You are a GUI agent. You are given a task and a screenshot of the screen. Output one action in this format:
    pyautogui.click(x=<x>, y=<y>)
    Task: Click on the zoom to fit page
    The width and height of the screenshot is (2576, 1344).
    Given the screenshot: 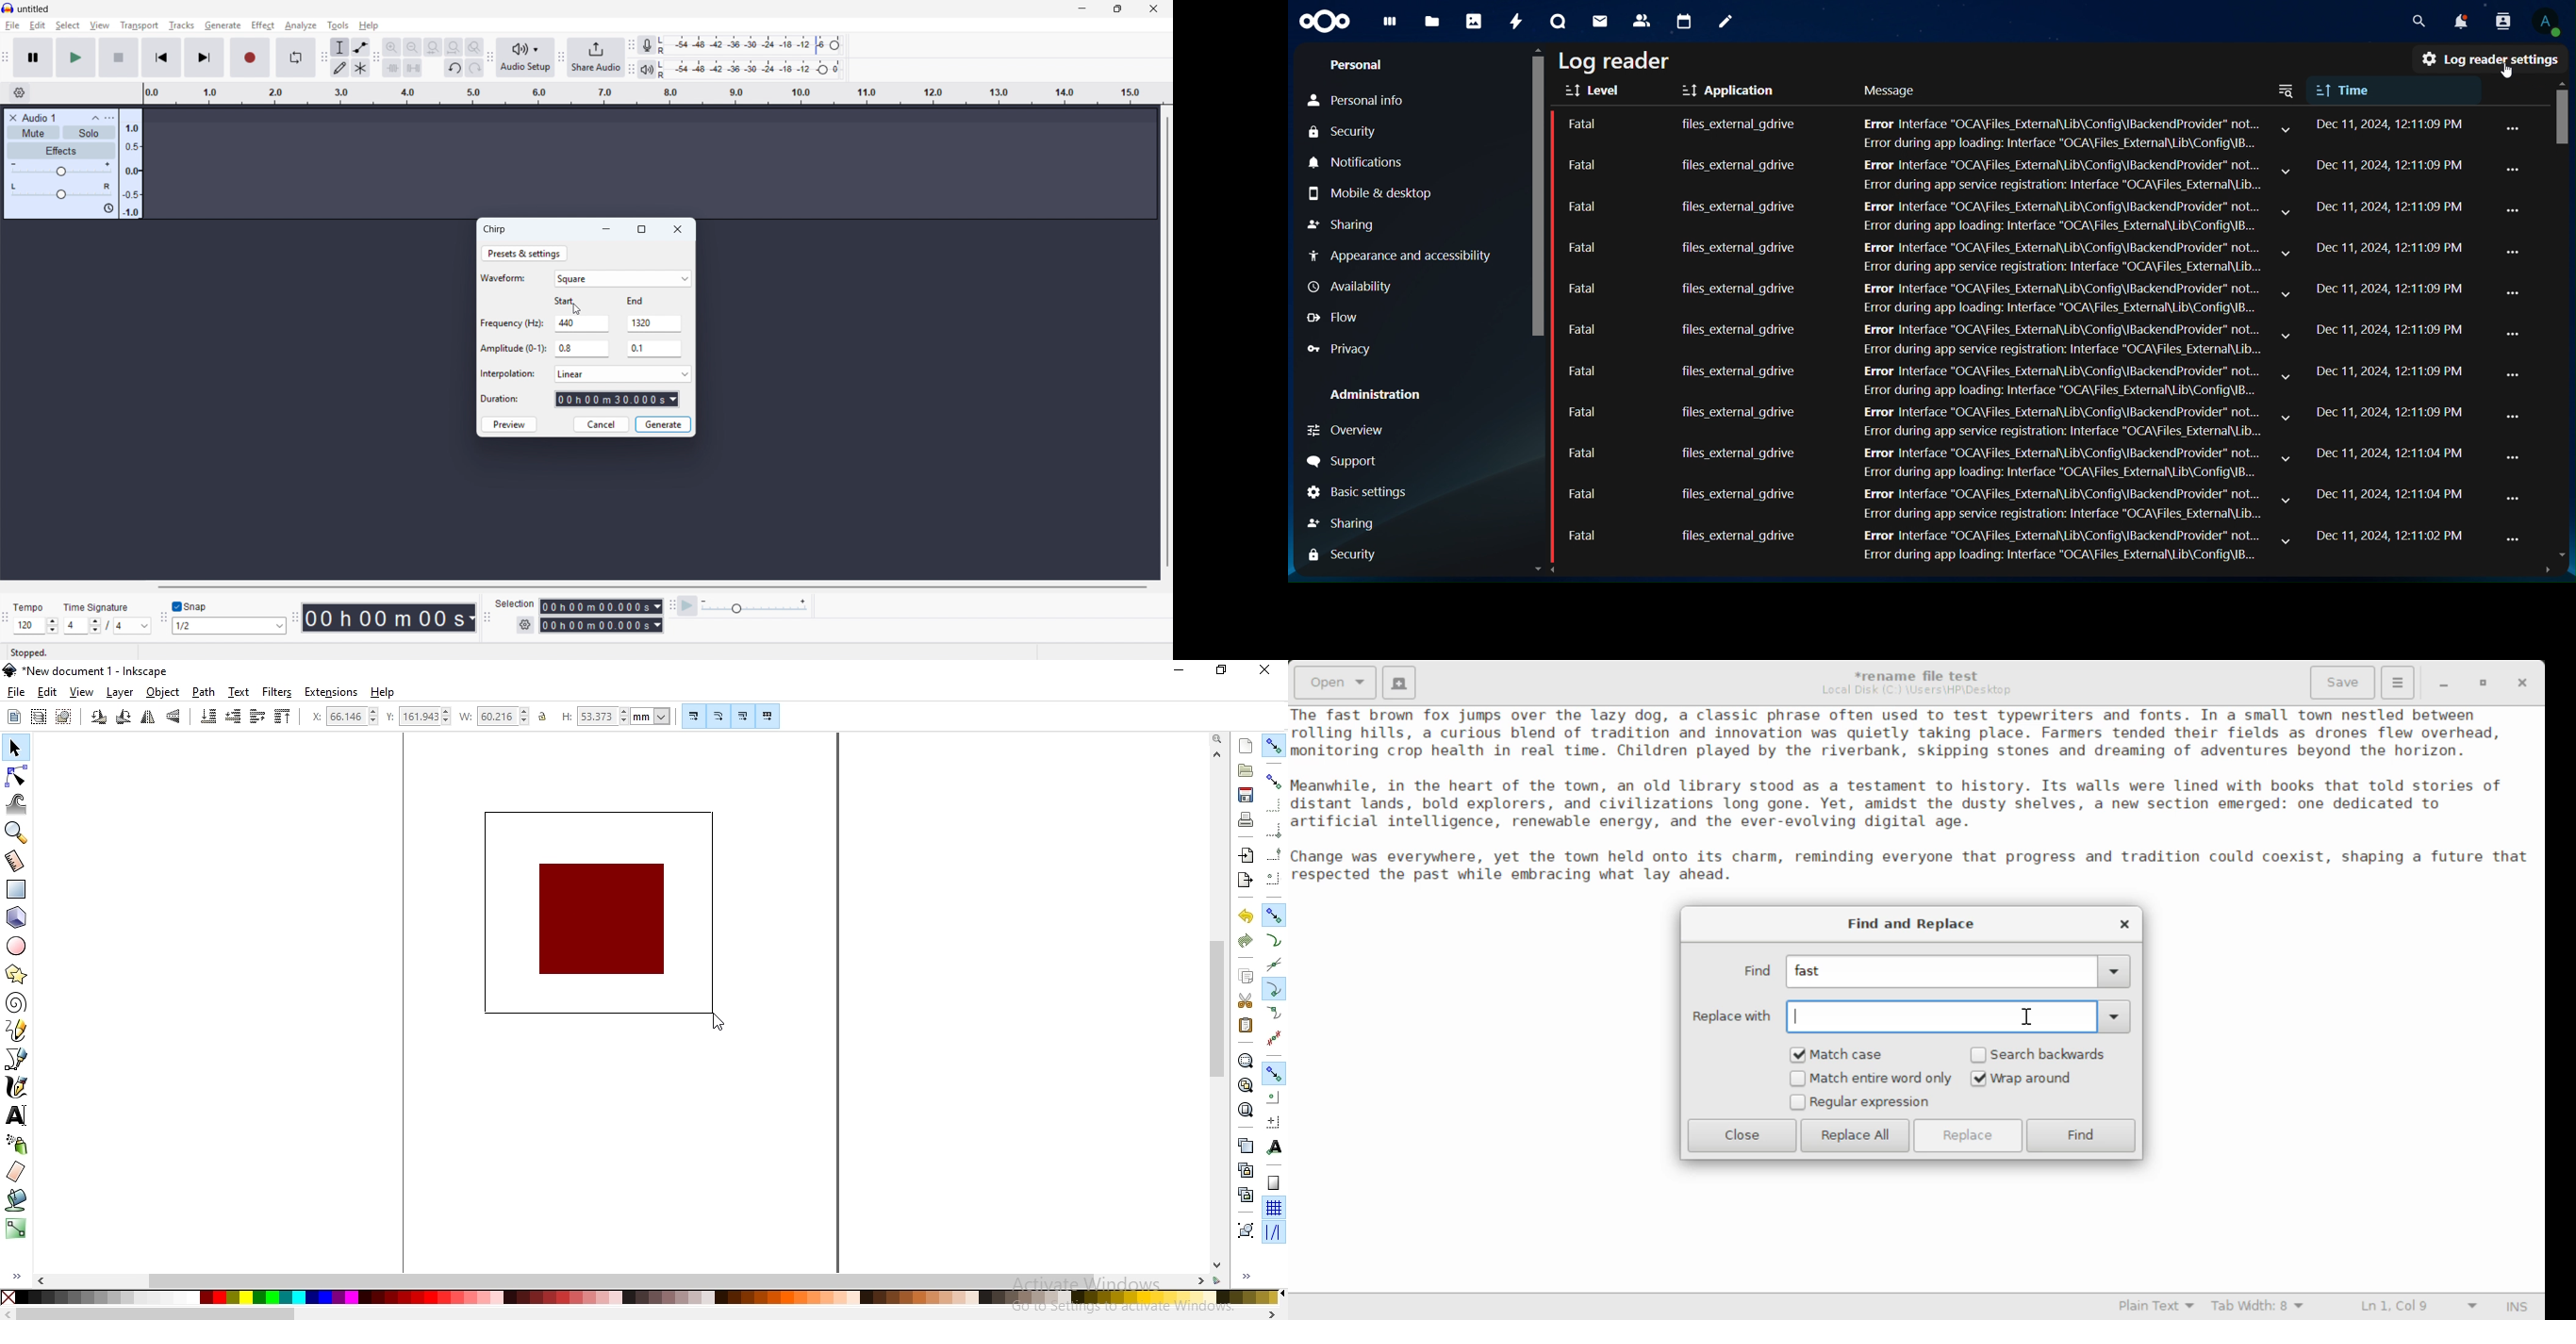 What is the action you would take?
    pyautogui.click(x=1245, y=1110)
    